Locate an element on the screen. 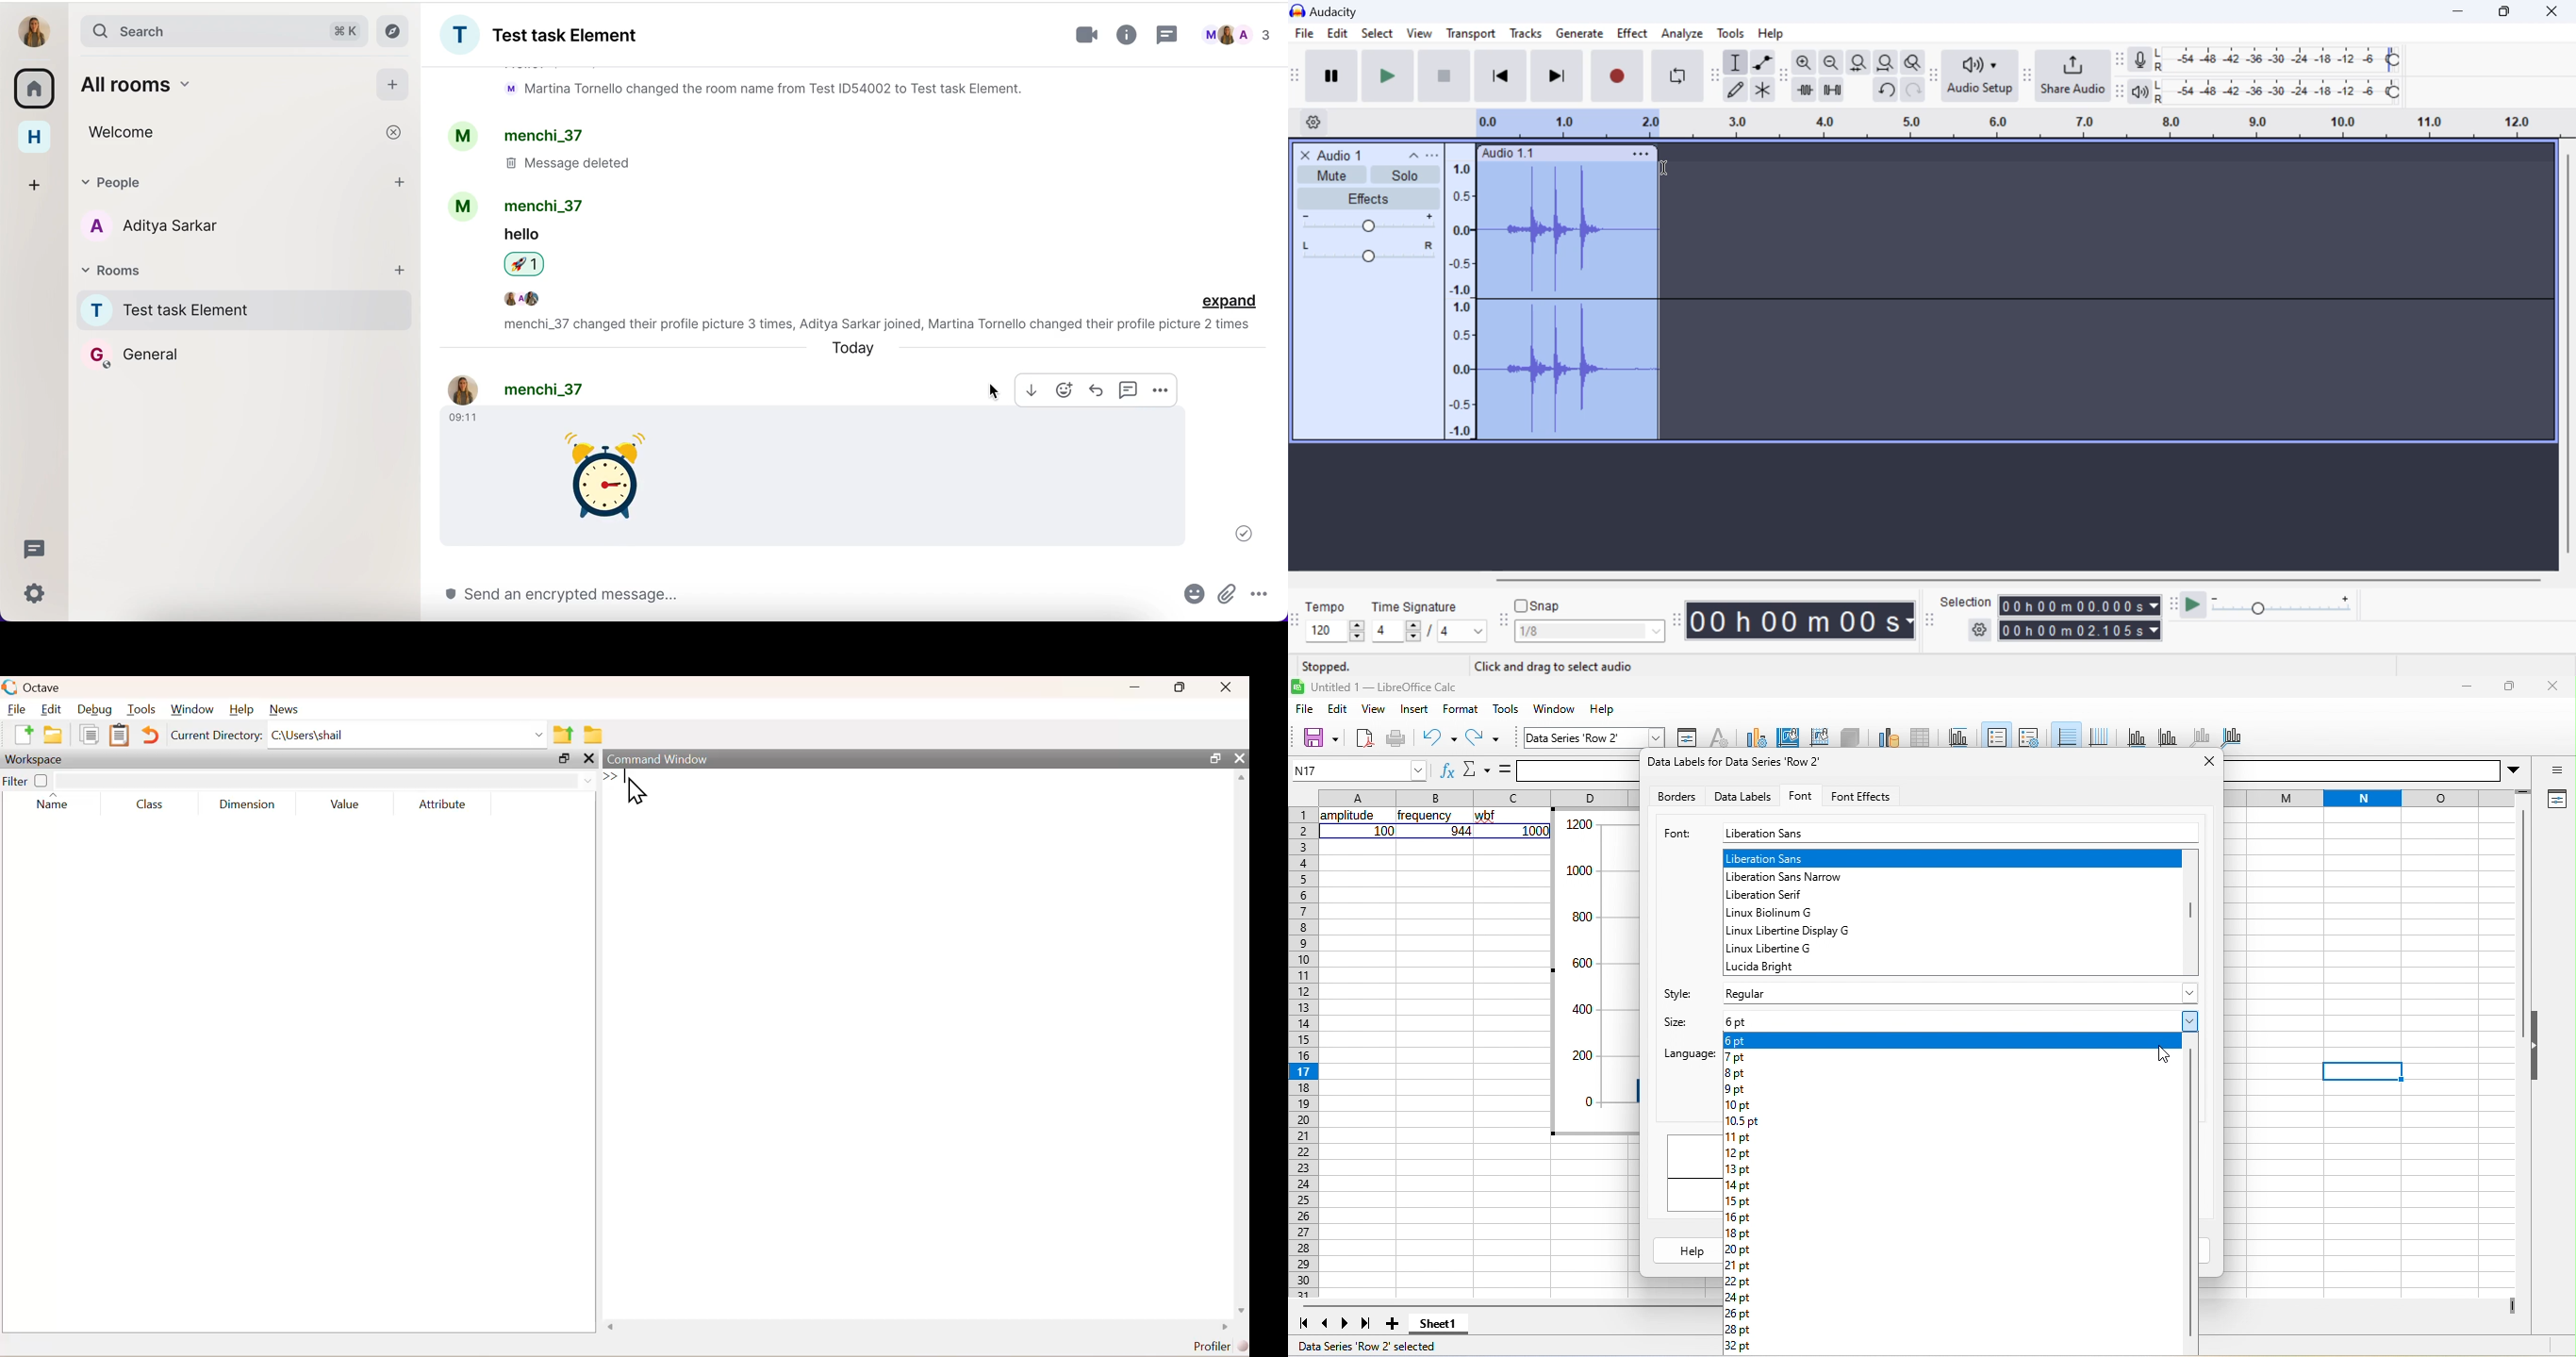 Image resolution: width=2576 pixels, height=1372 pixels. Tempo  is located at coordinates (1326, 606).